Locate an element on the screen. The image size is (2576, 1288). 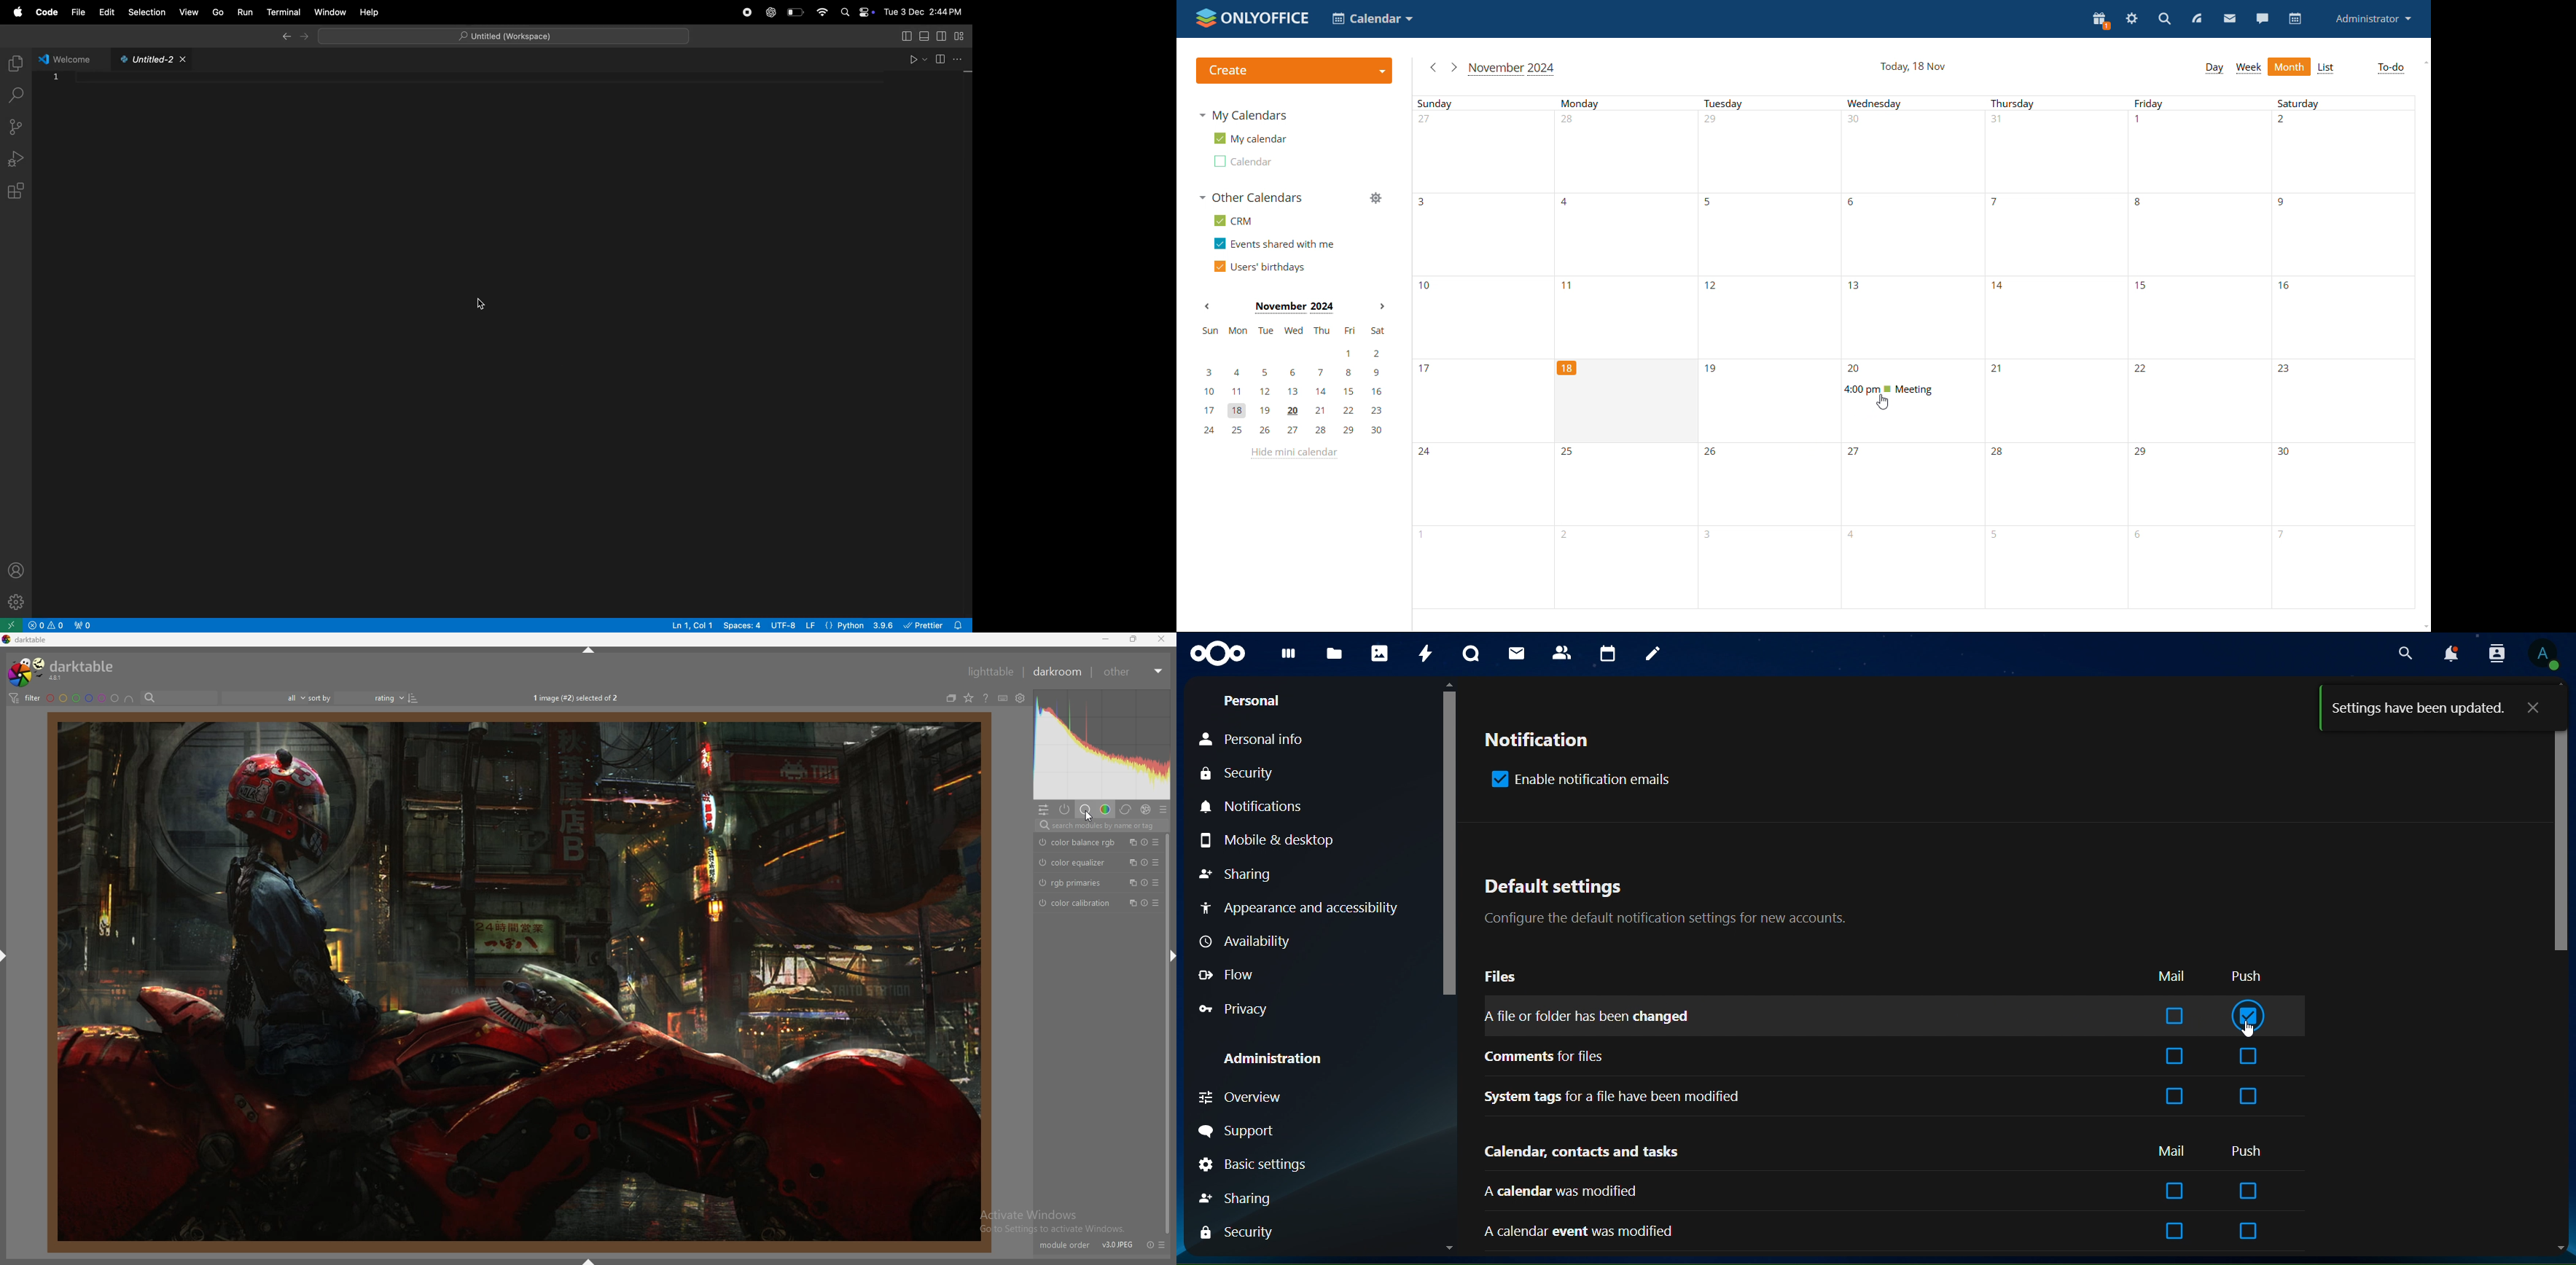
notifications is located at coordinates (2448, 654).